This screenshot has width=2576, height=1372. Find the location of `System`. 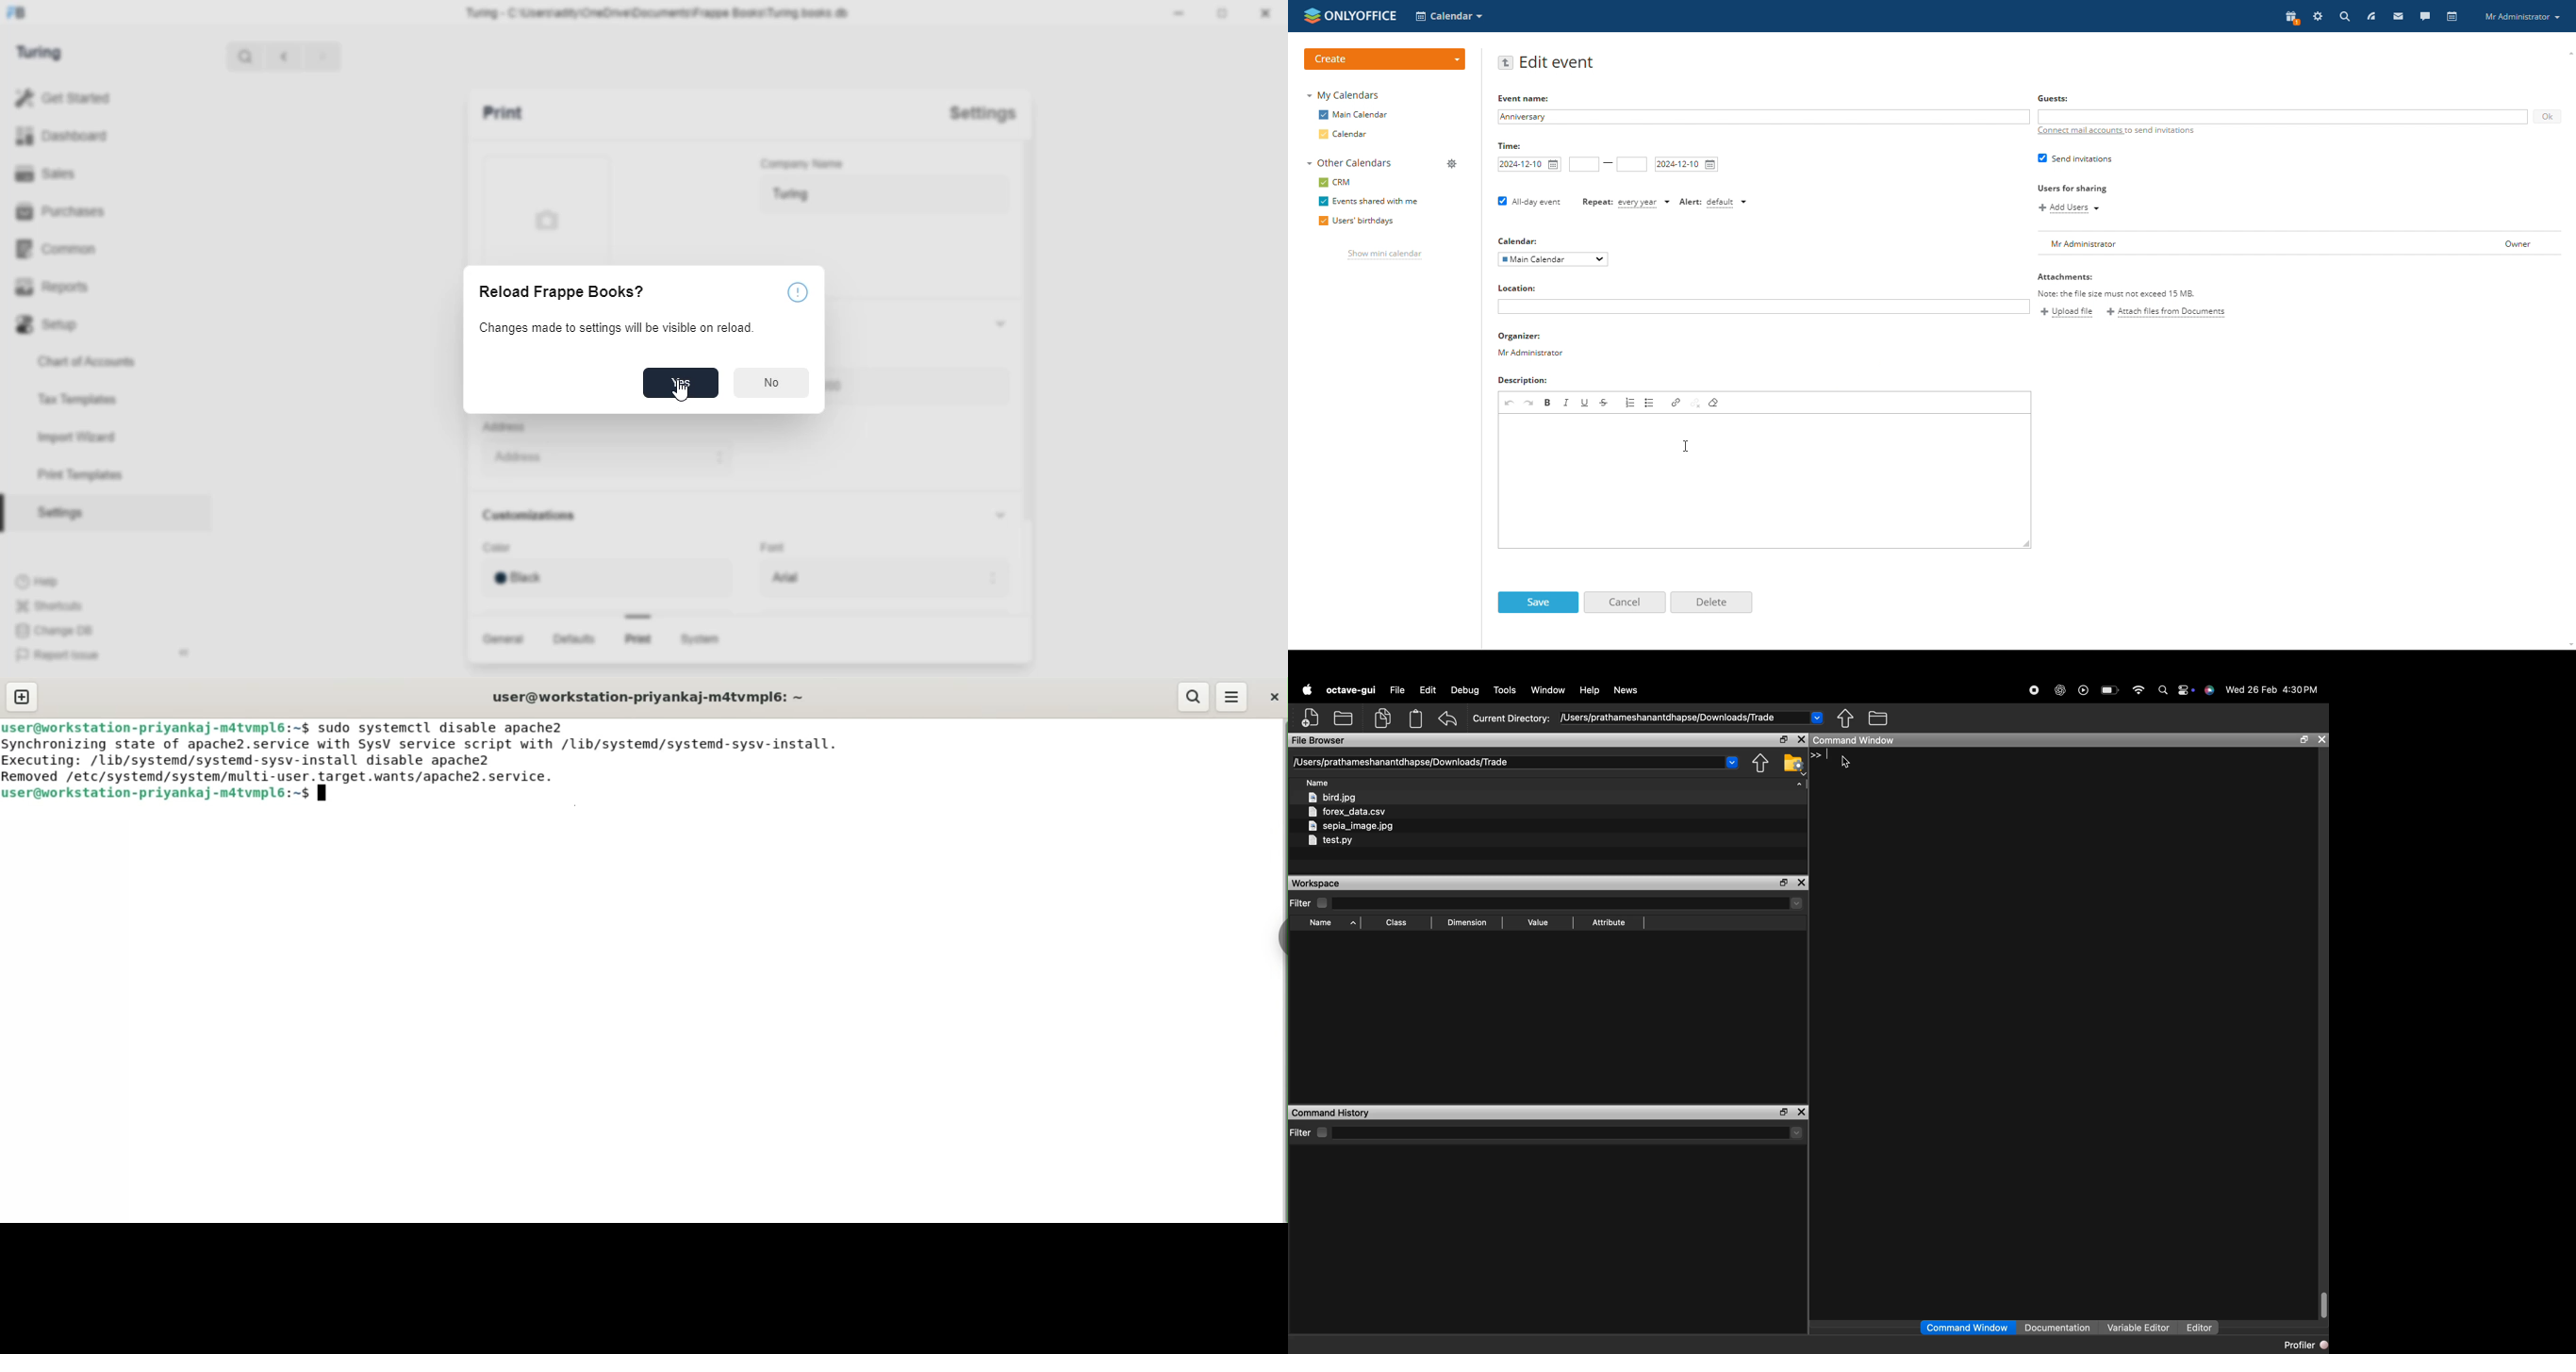

System is located at coordinates (702, 641).